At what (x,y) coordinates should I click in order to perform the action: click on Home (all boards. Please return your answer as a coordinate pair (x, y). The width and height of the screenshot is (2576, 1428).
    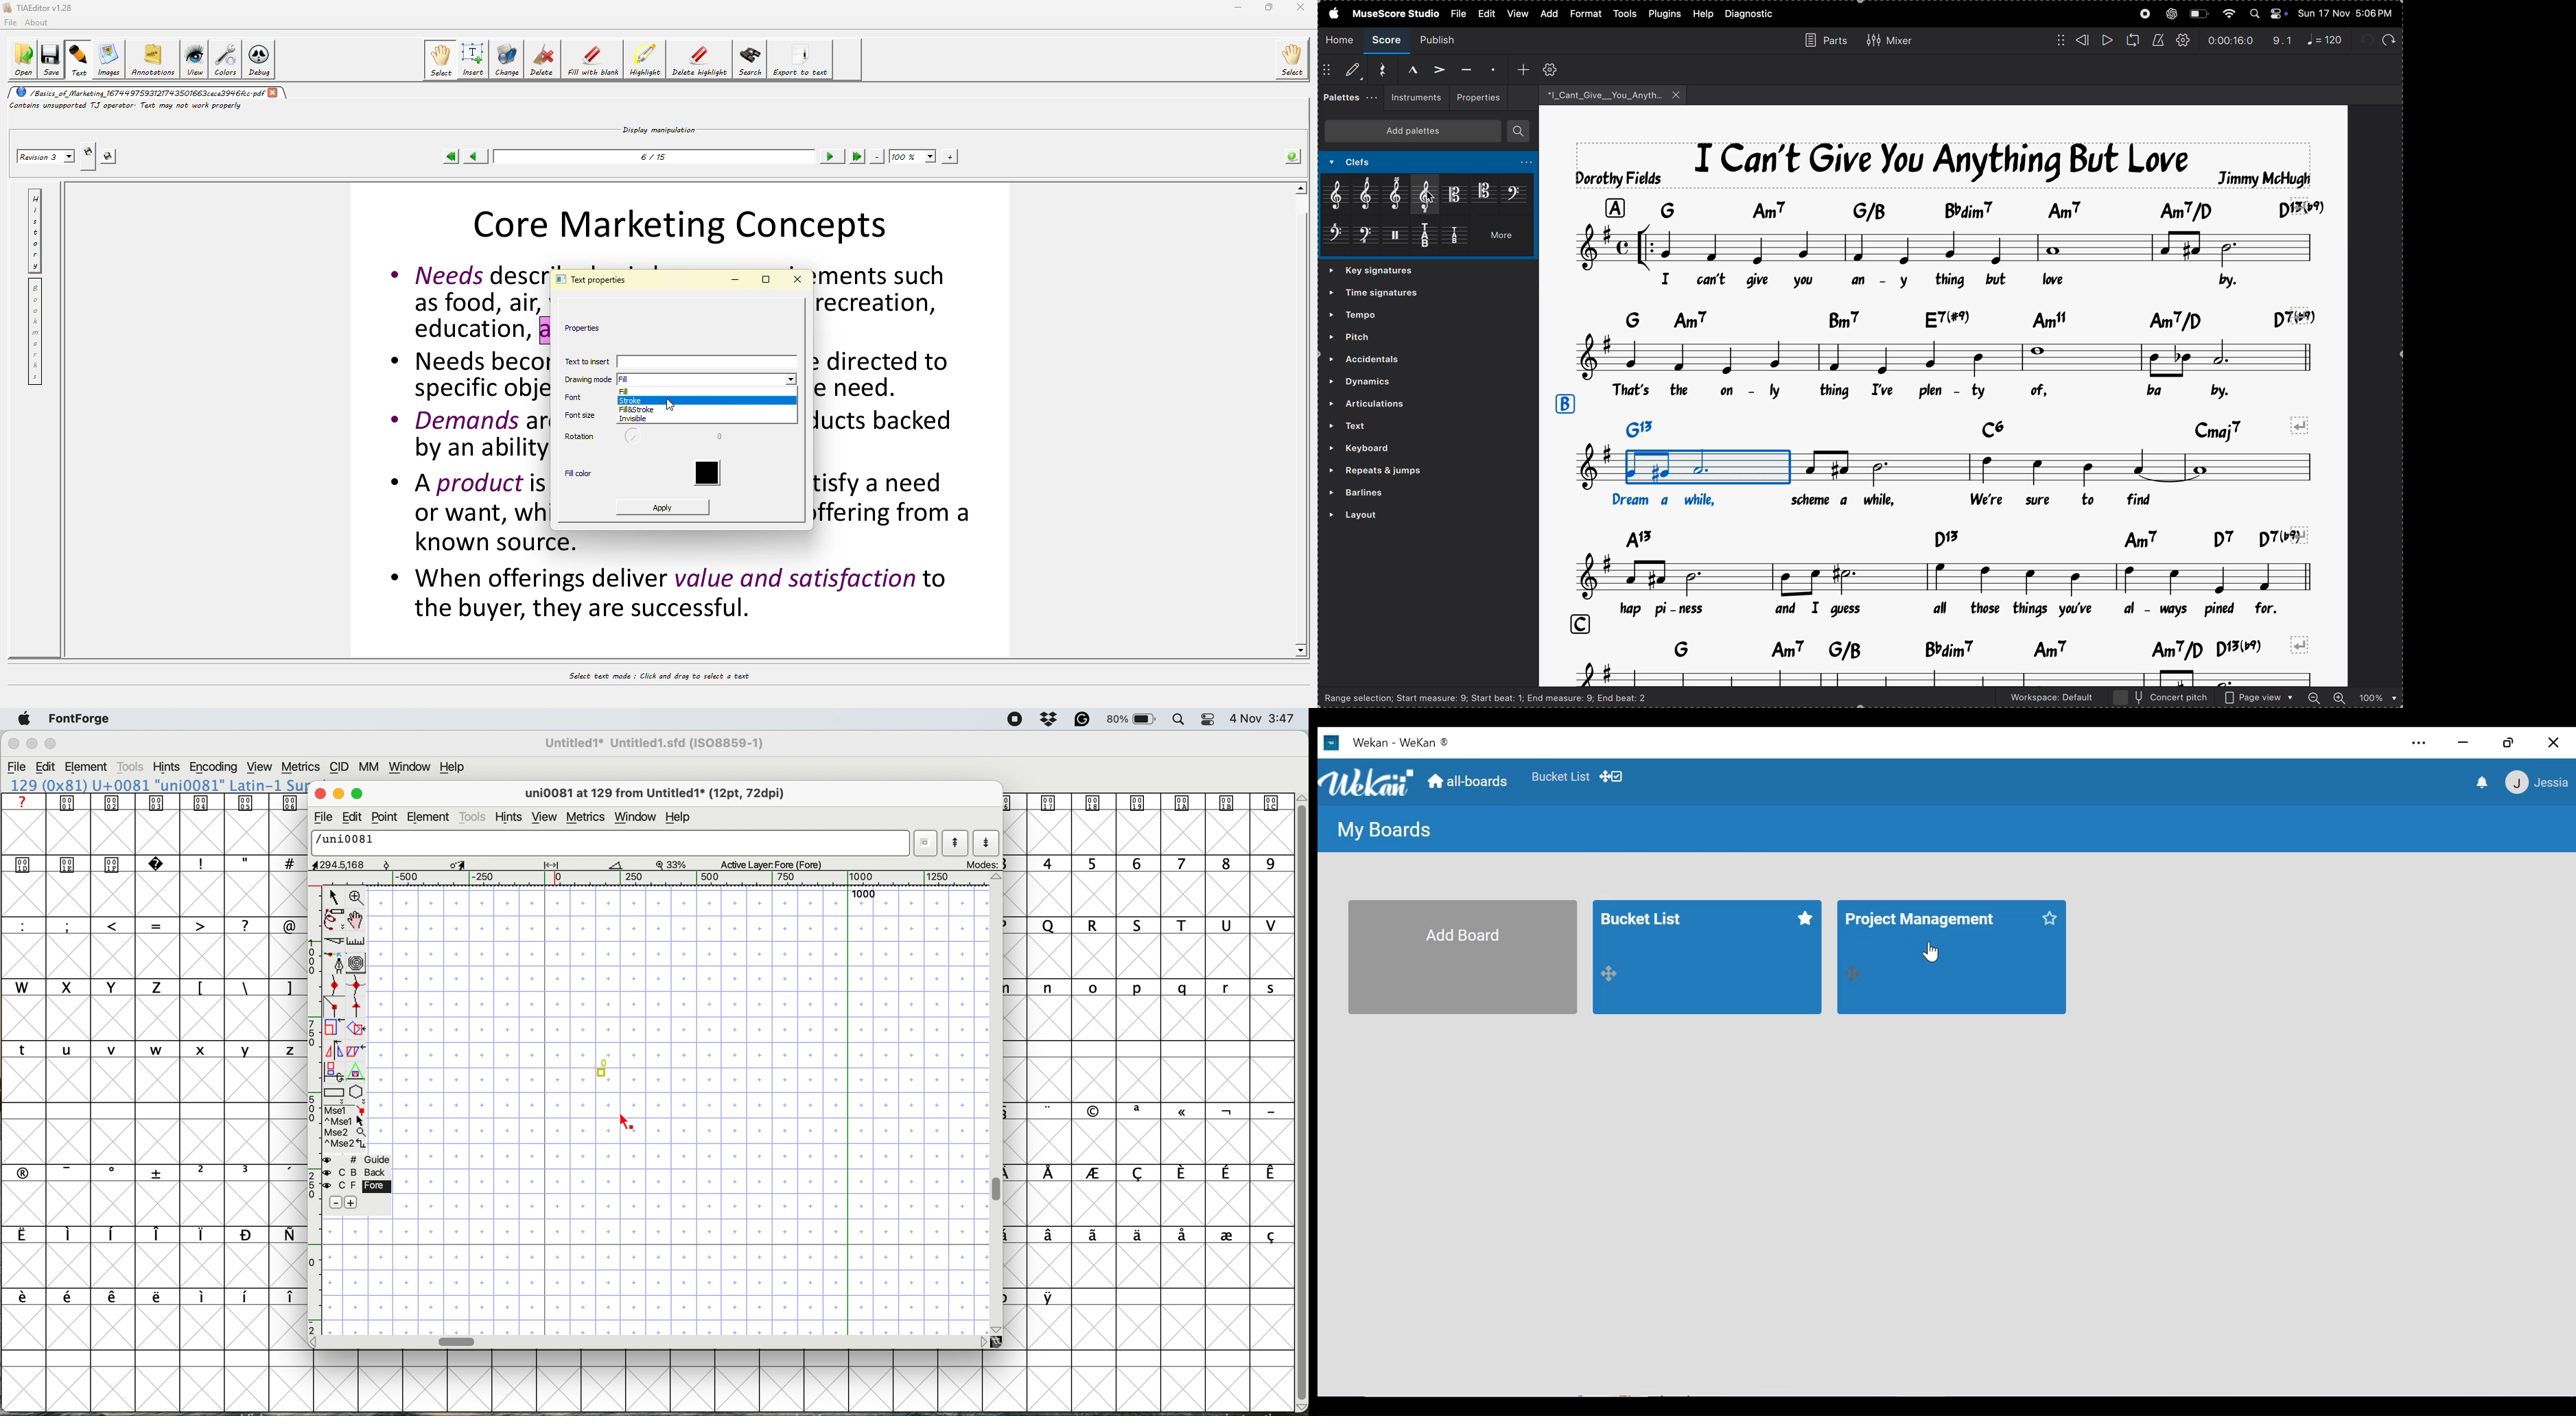
    Looking at the image, I should click on (1469, 780).